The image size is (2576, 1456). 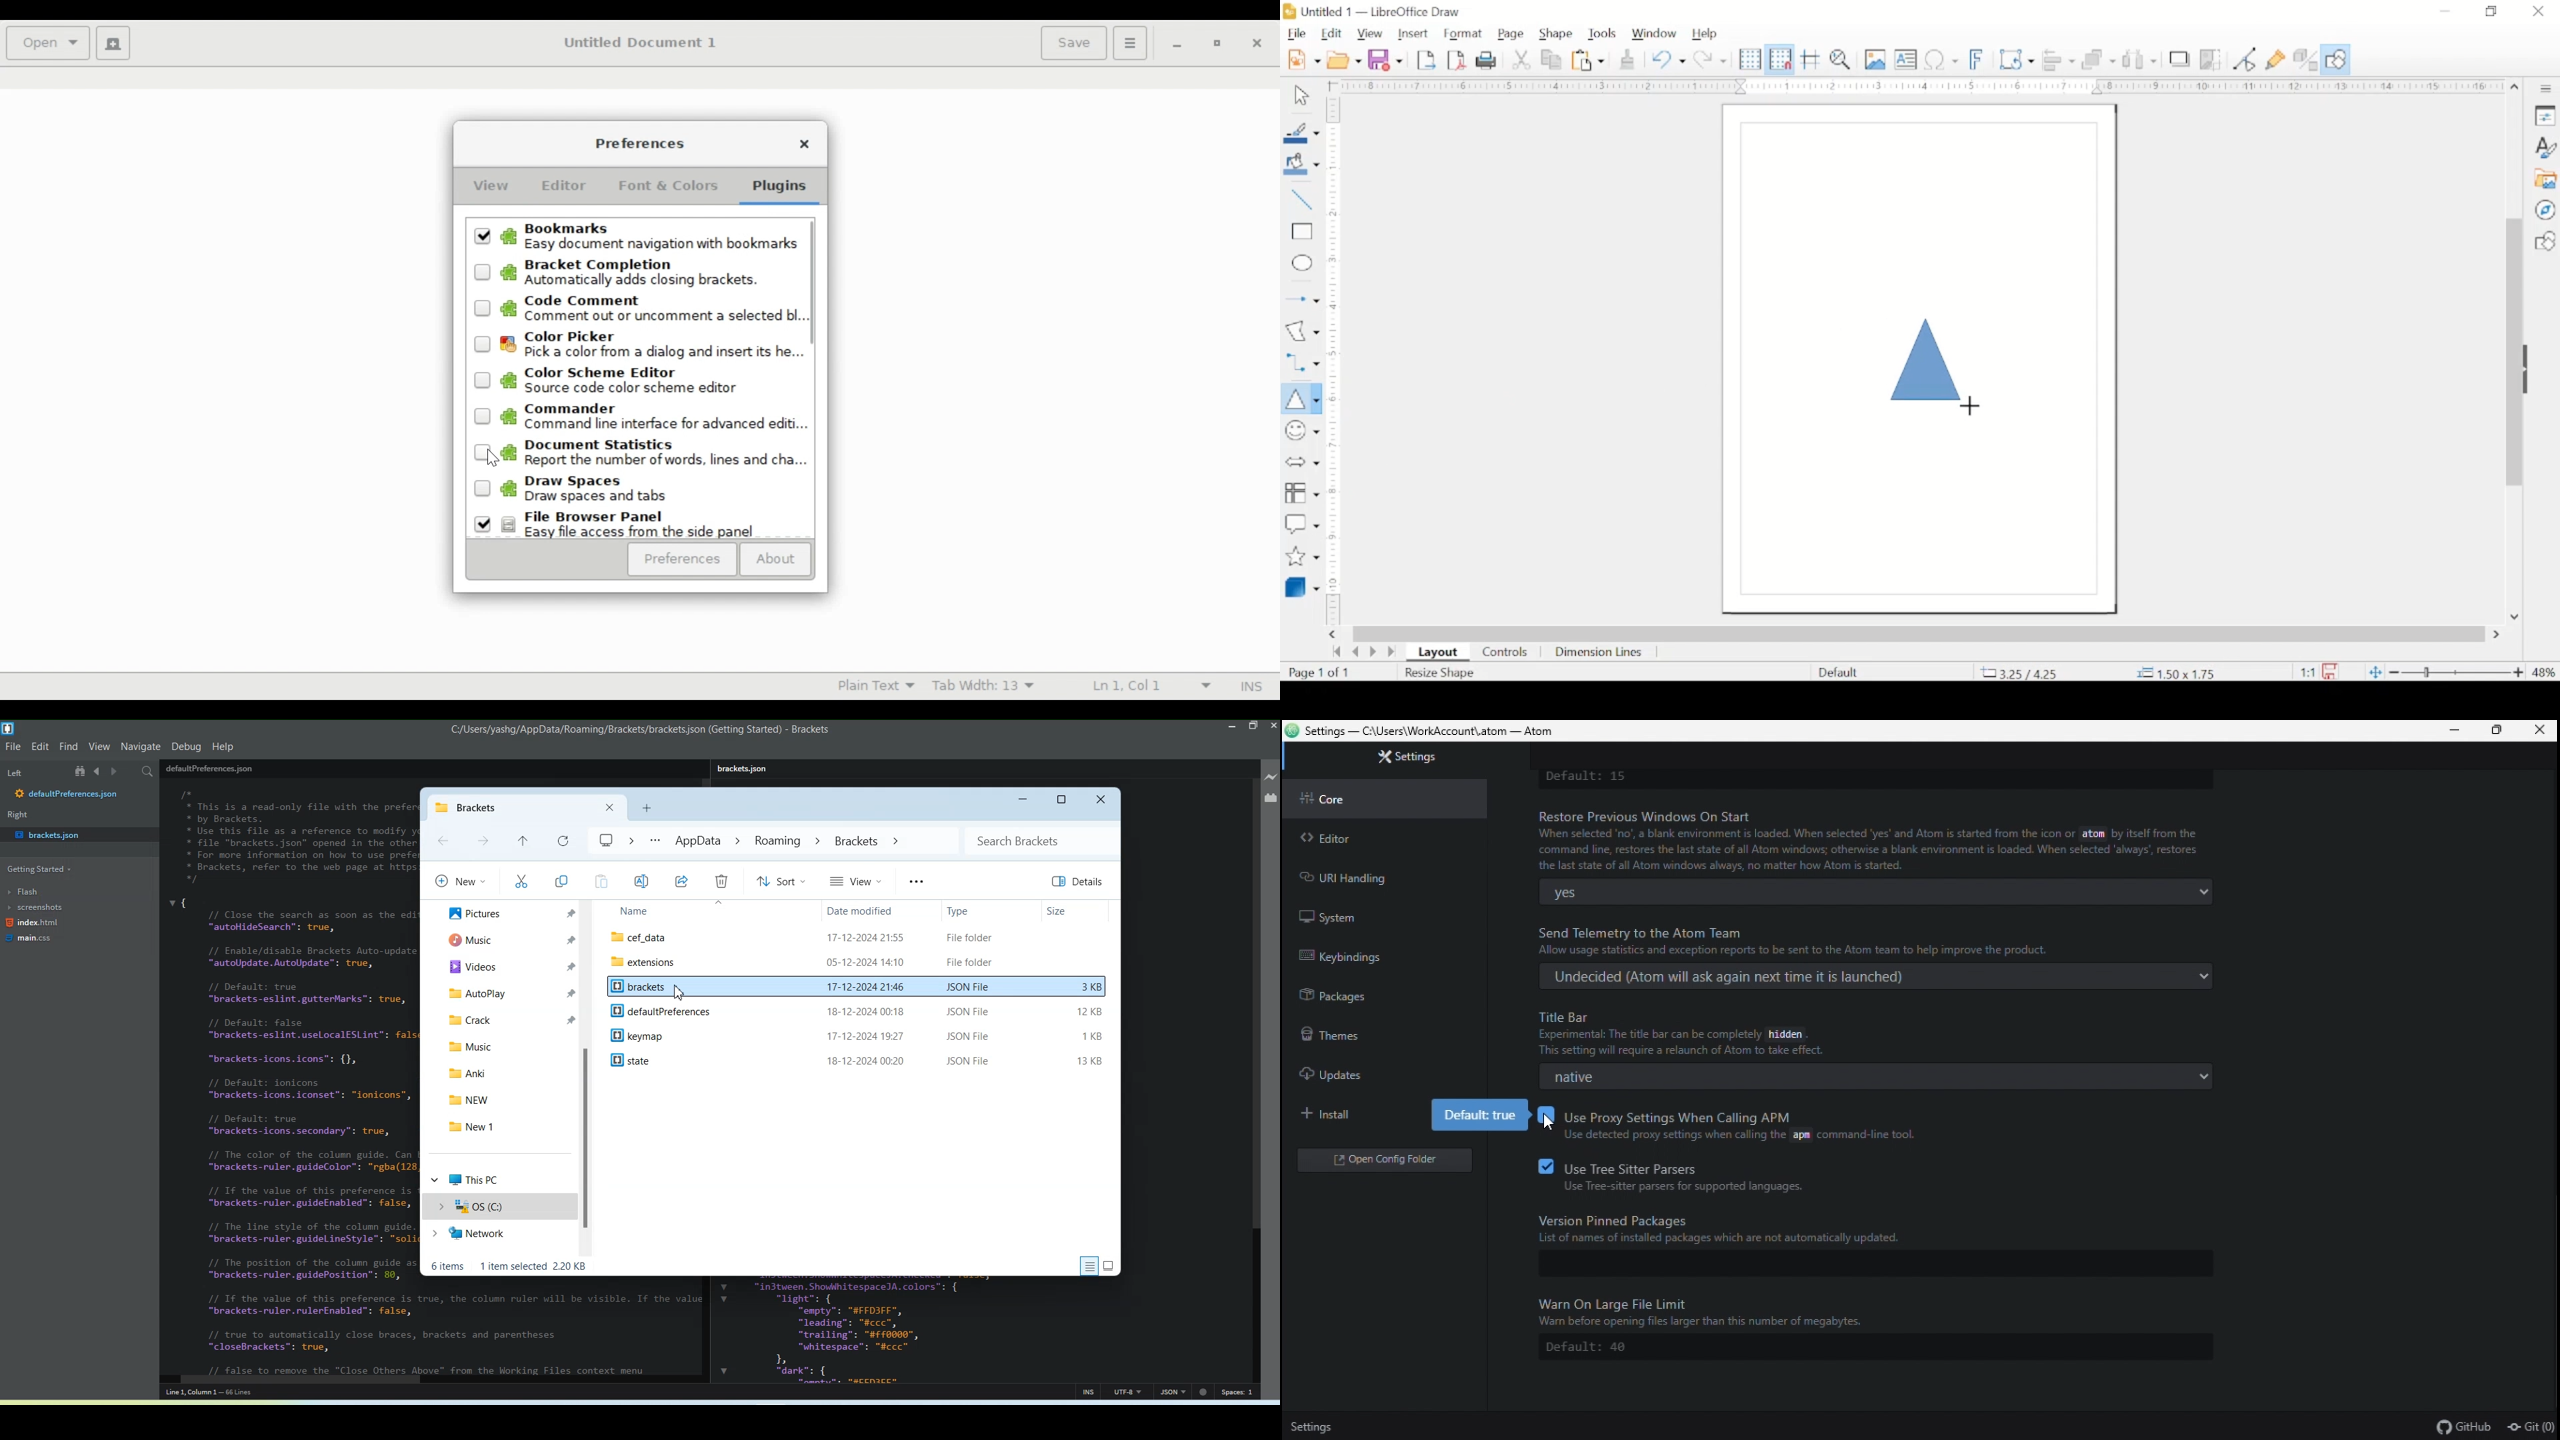 I want to click on Right window, so click(x=21, y=816).